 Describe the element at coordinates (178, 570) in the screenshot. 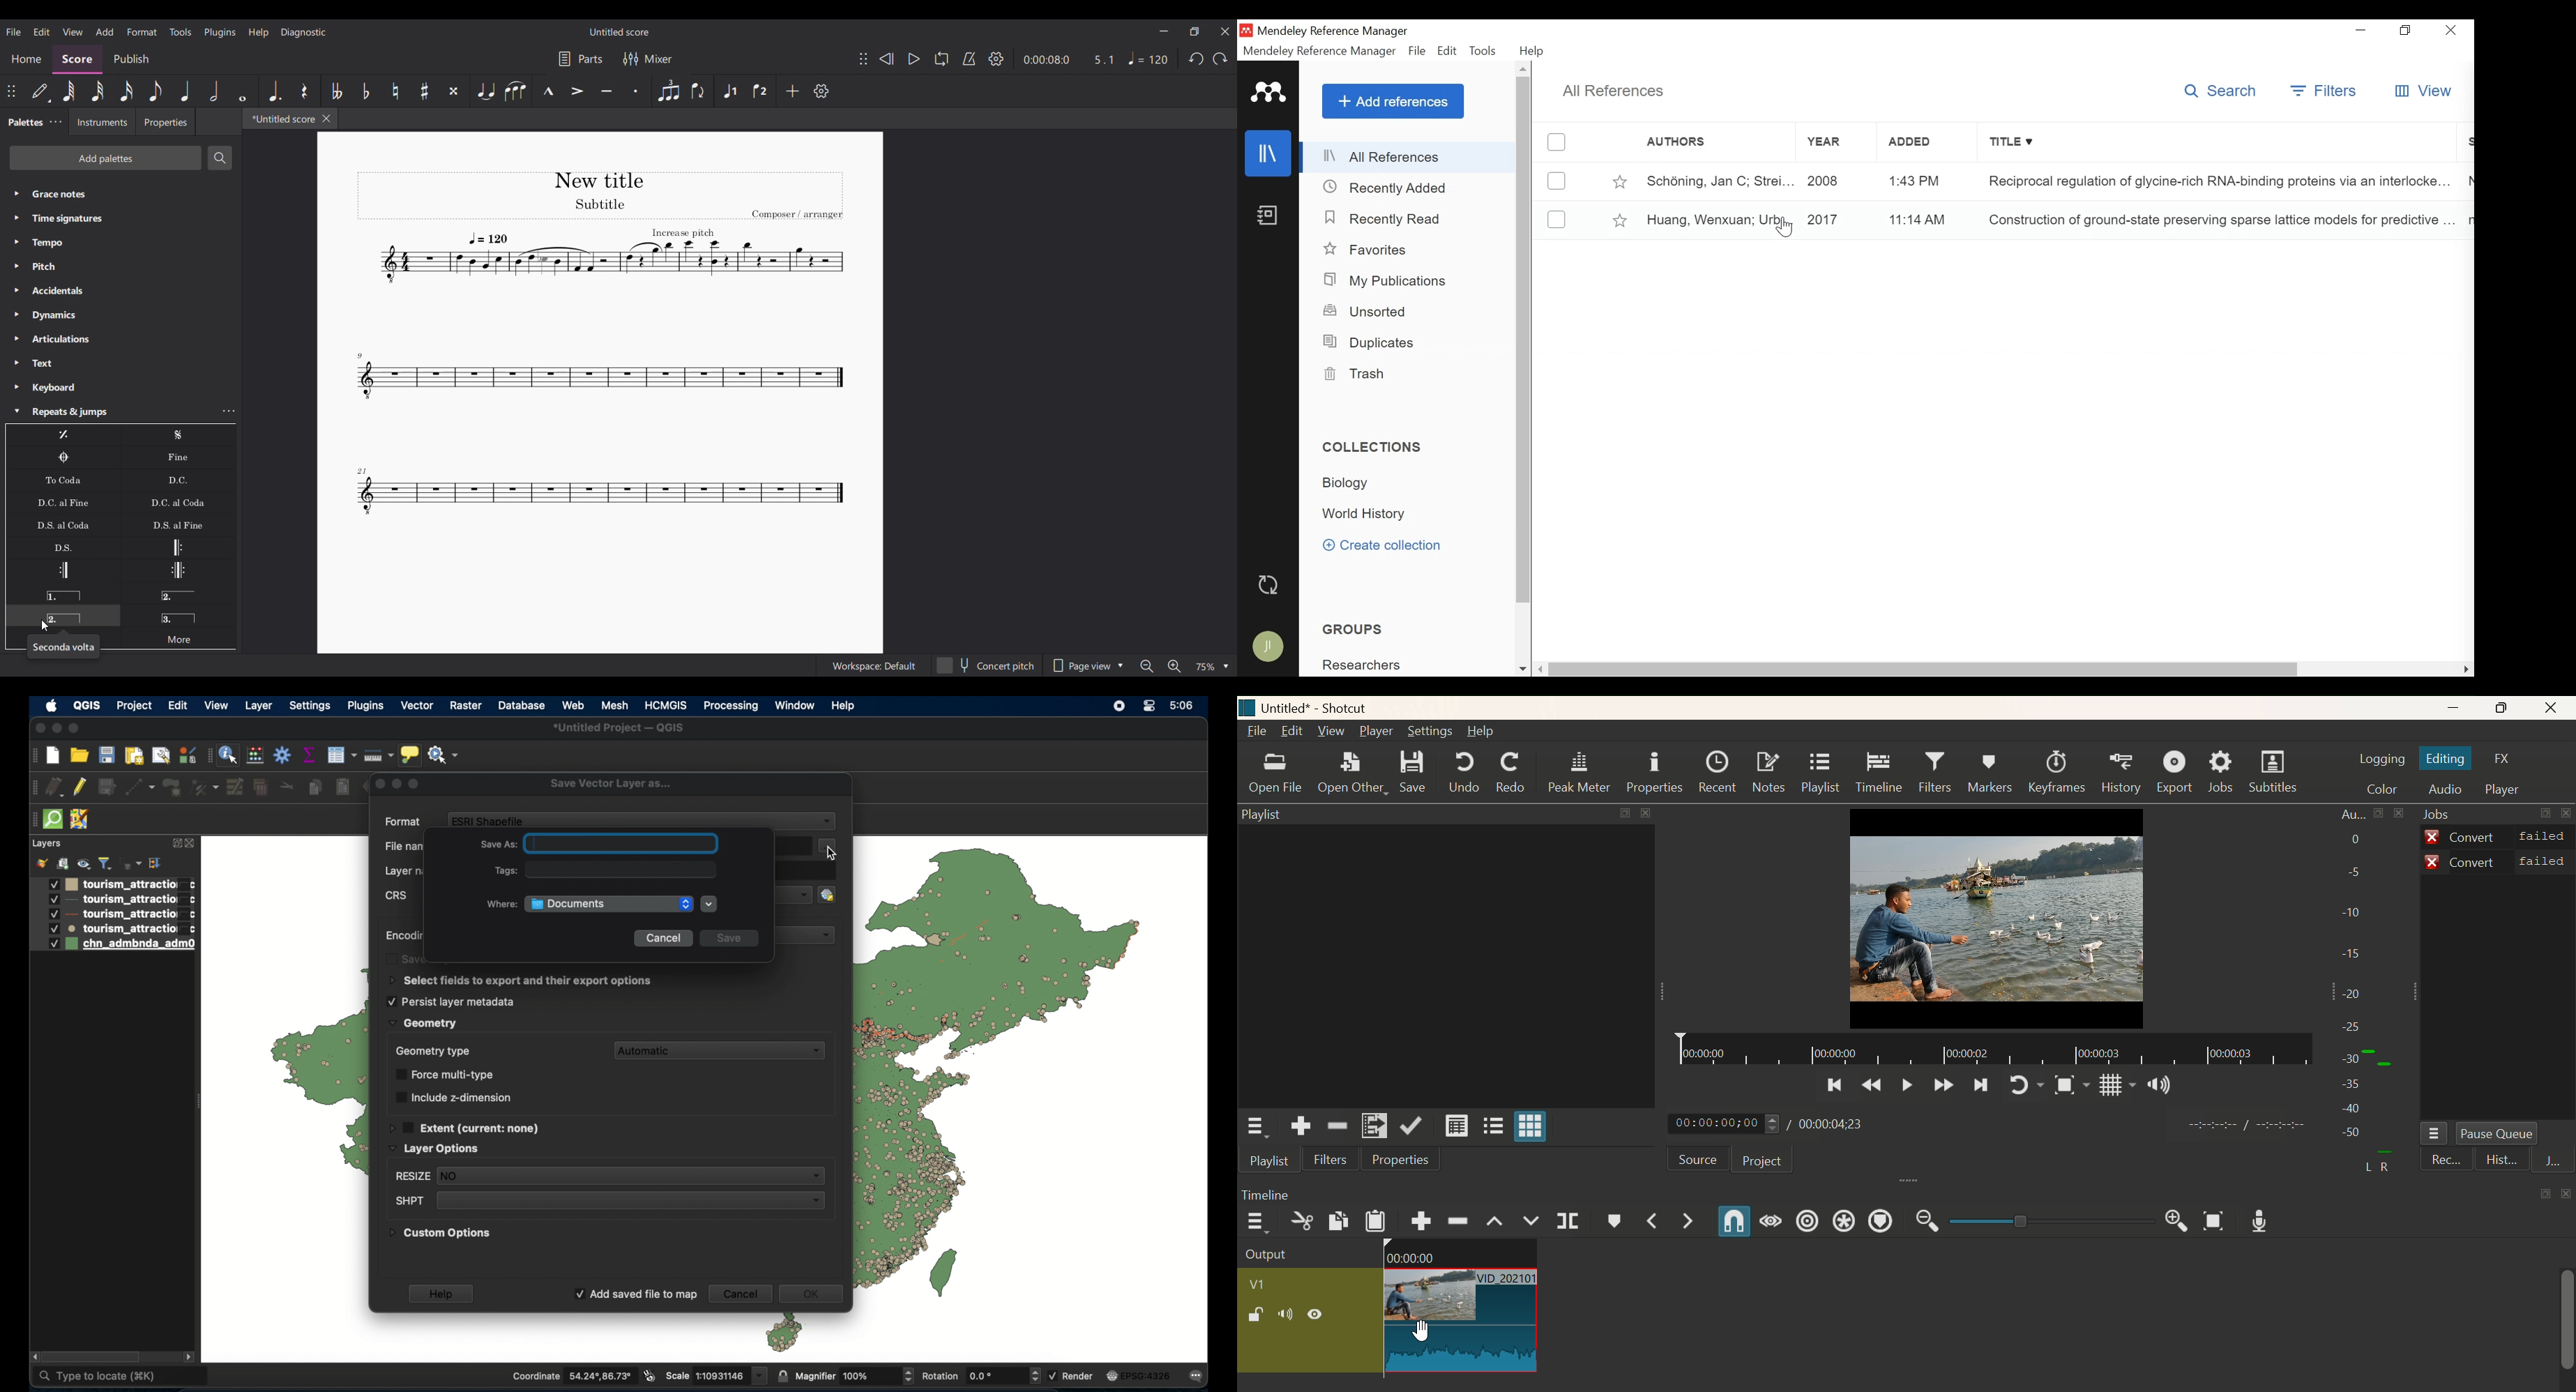

I see `Repeat and left repeat sign` at that location.